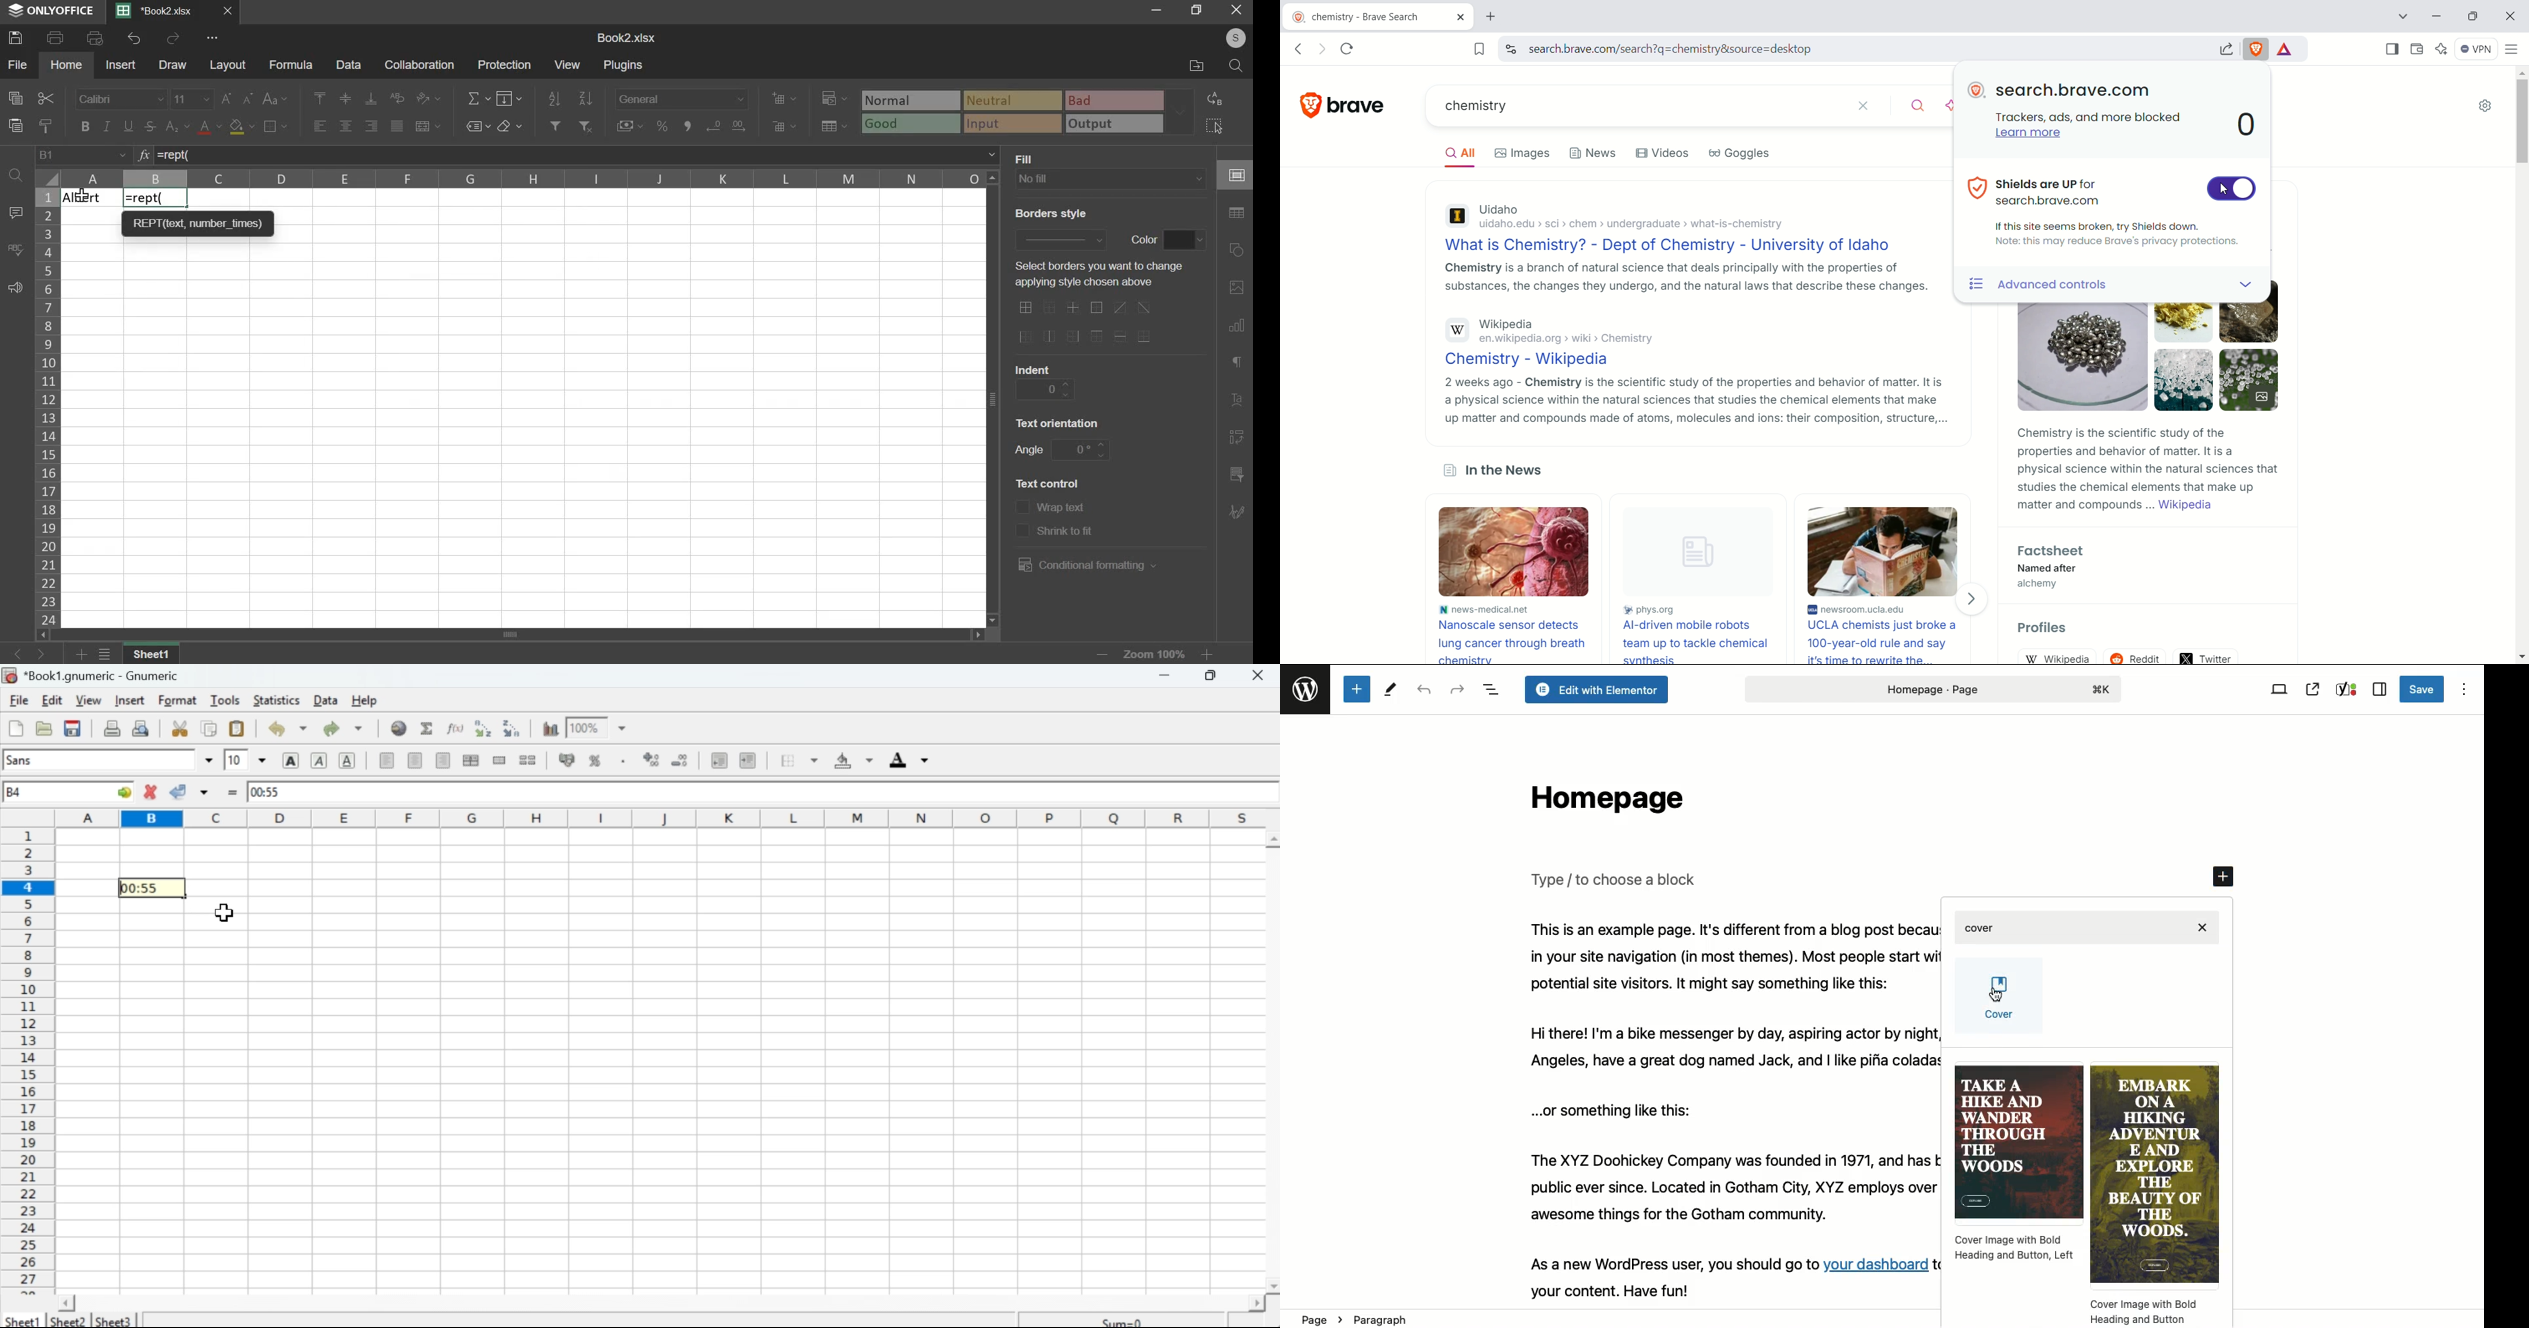 The height and width of the screenshot is (1344, 2548). What do you see at coordinates (153, 126) in the screenshot?
I see `strikethrough` at bounding box center [153, 126].